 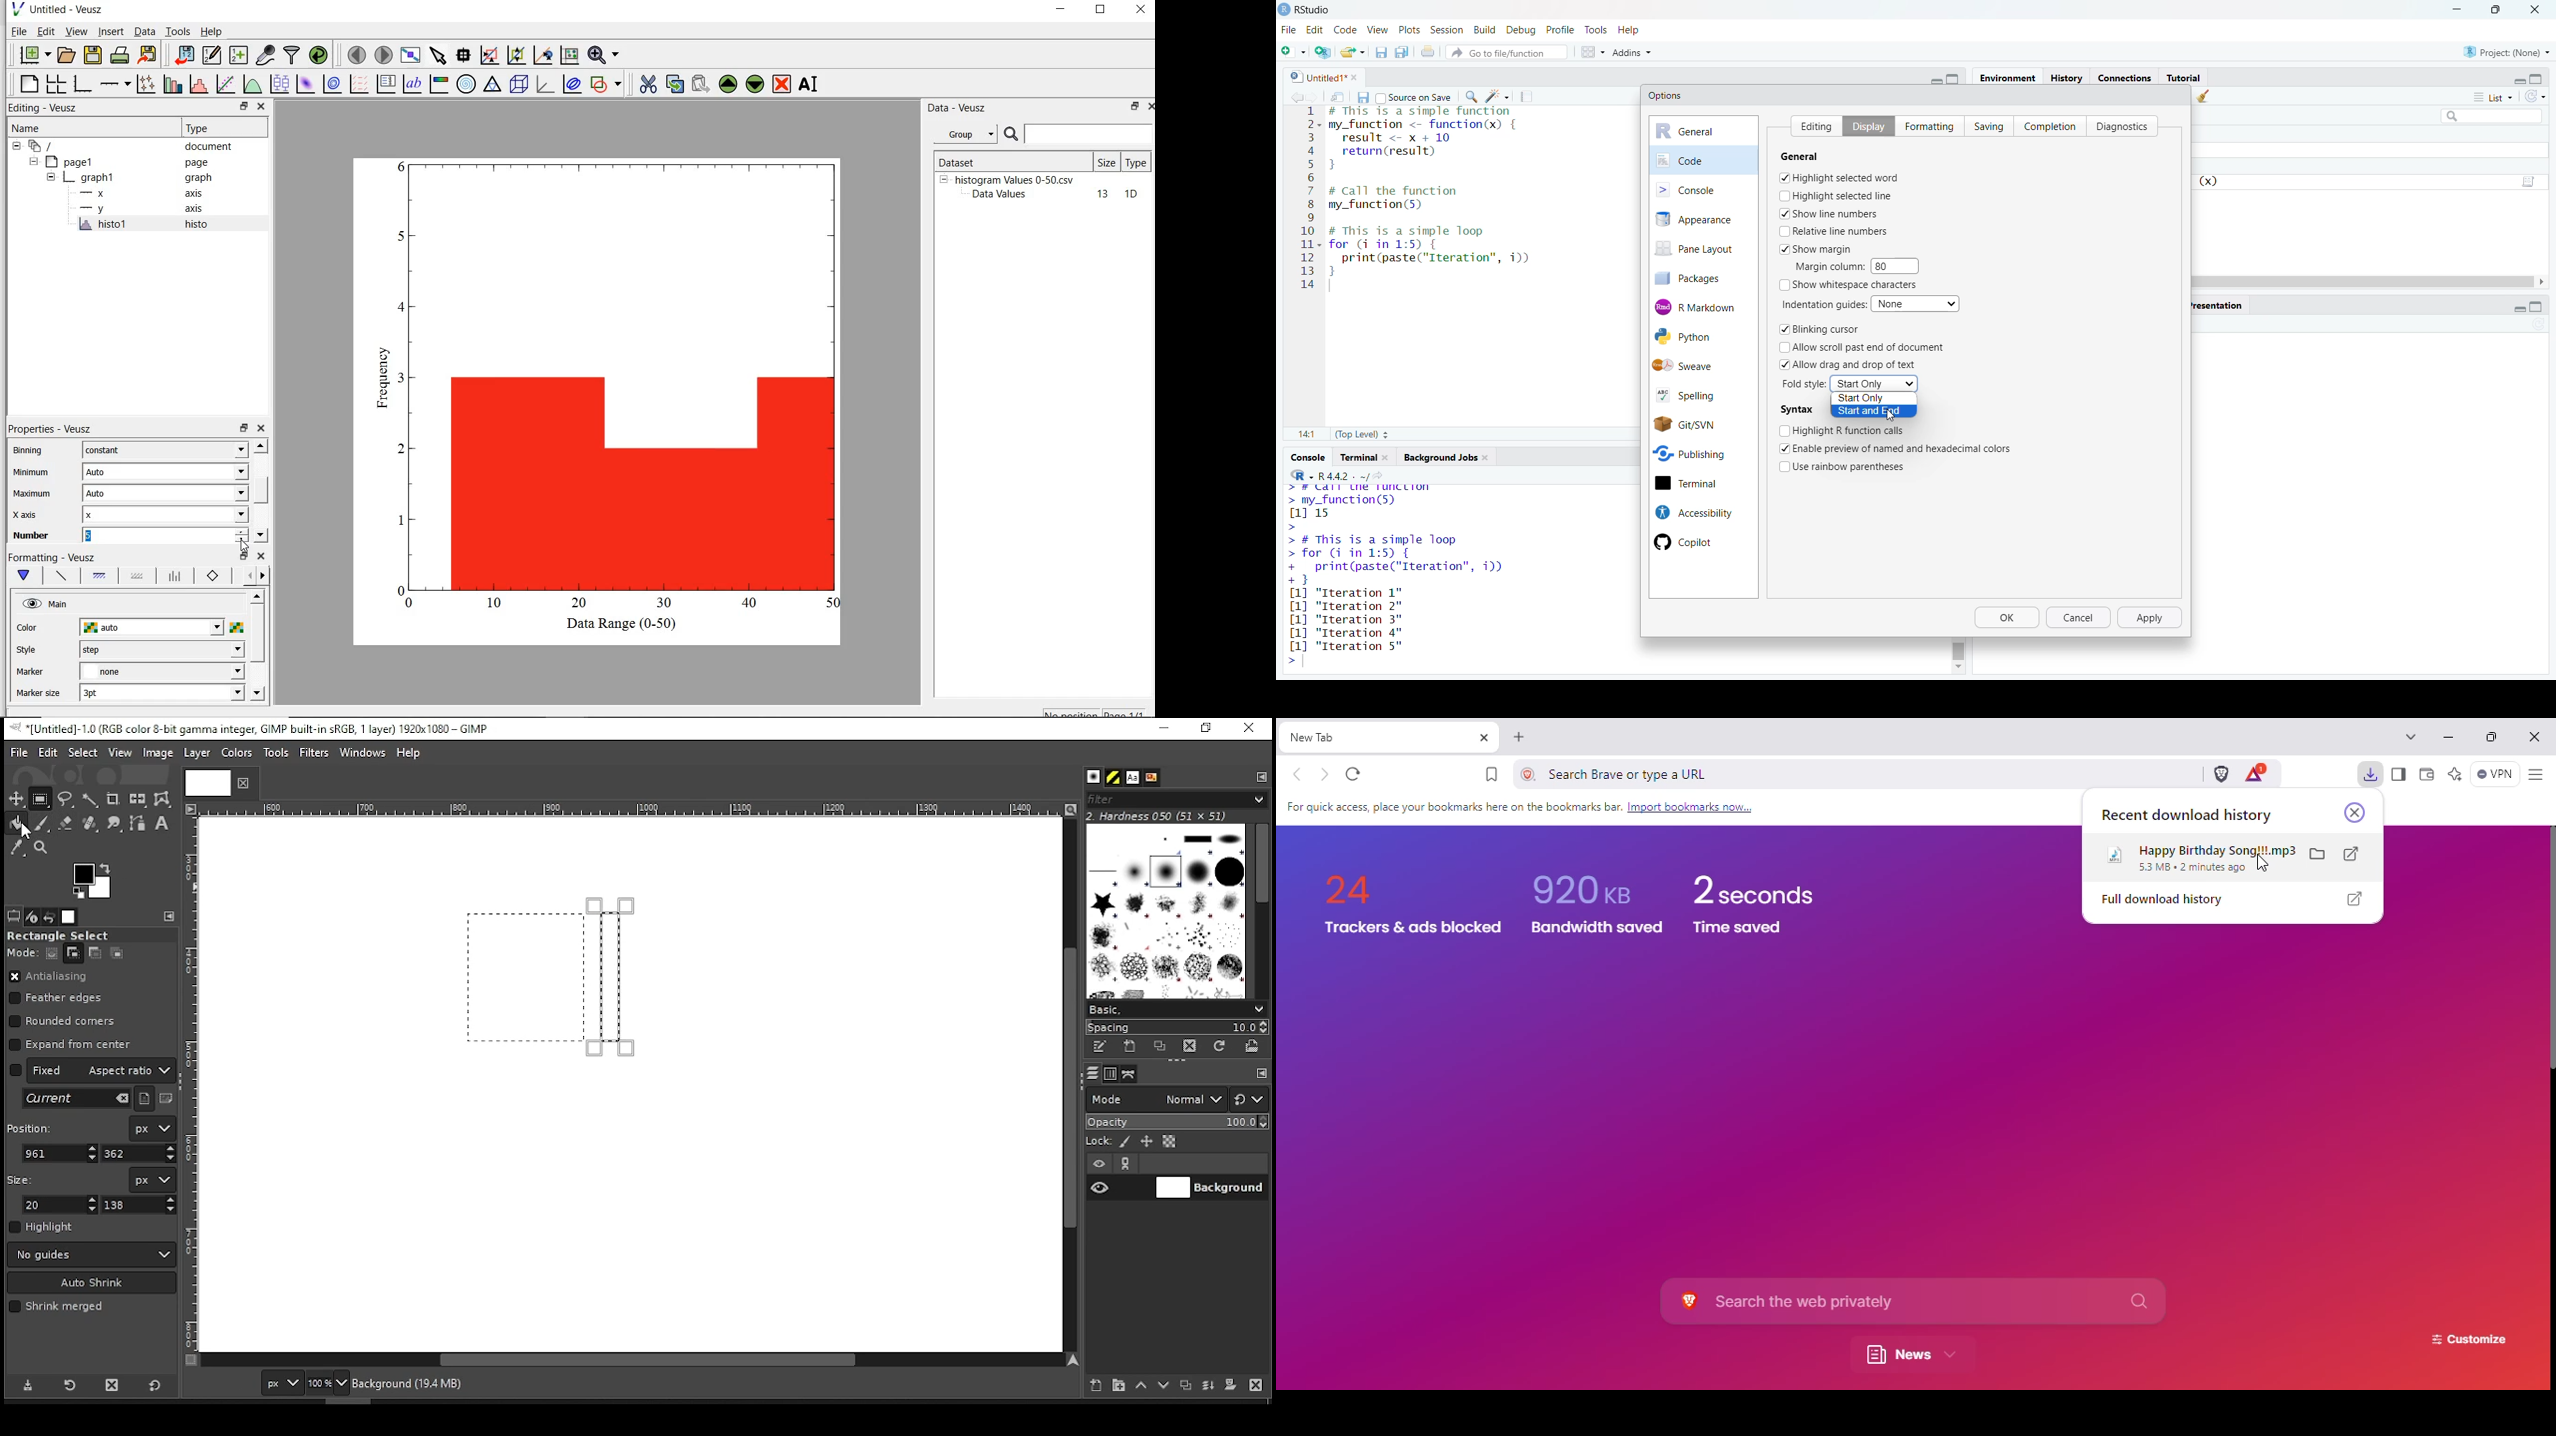 I want to click on language select, so click(x=1295, y=475).